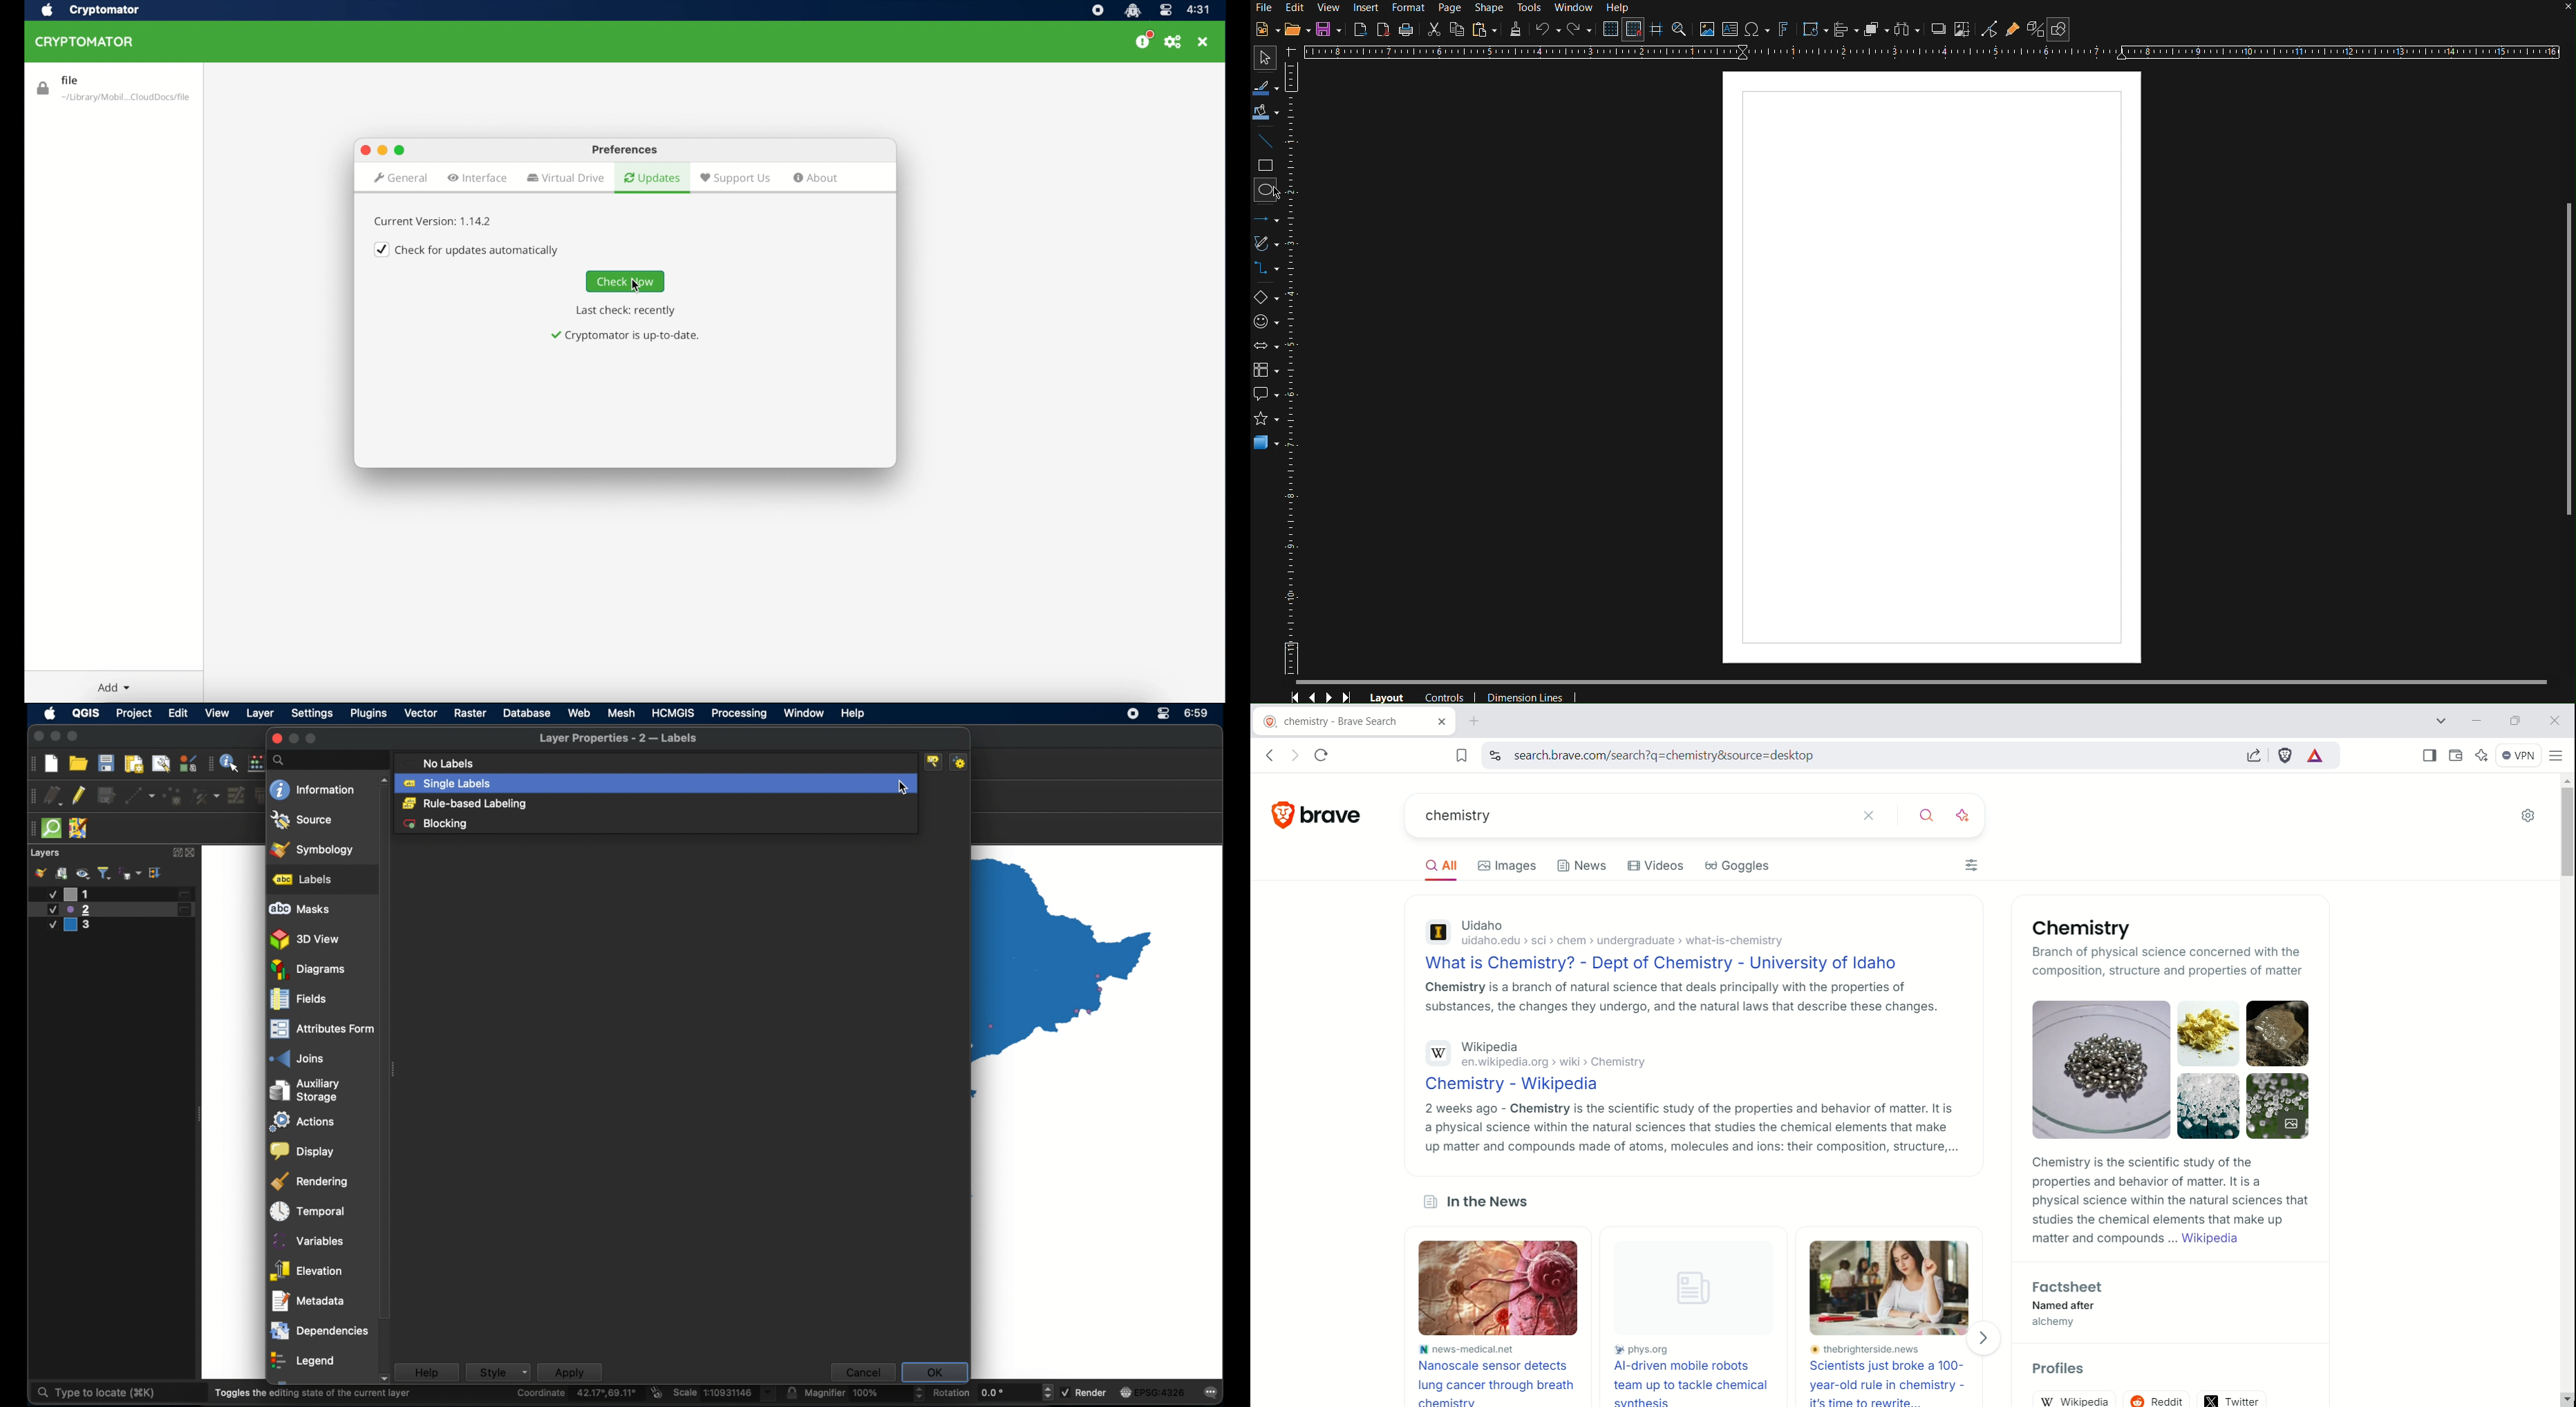 This screenshot has width=2576, height=1428. I want to click on control  center, so click(1132, 715).